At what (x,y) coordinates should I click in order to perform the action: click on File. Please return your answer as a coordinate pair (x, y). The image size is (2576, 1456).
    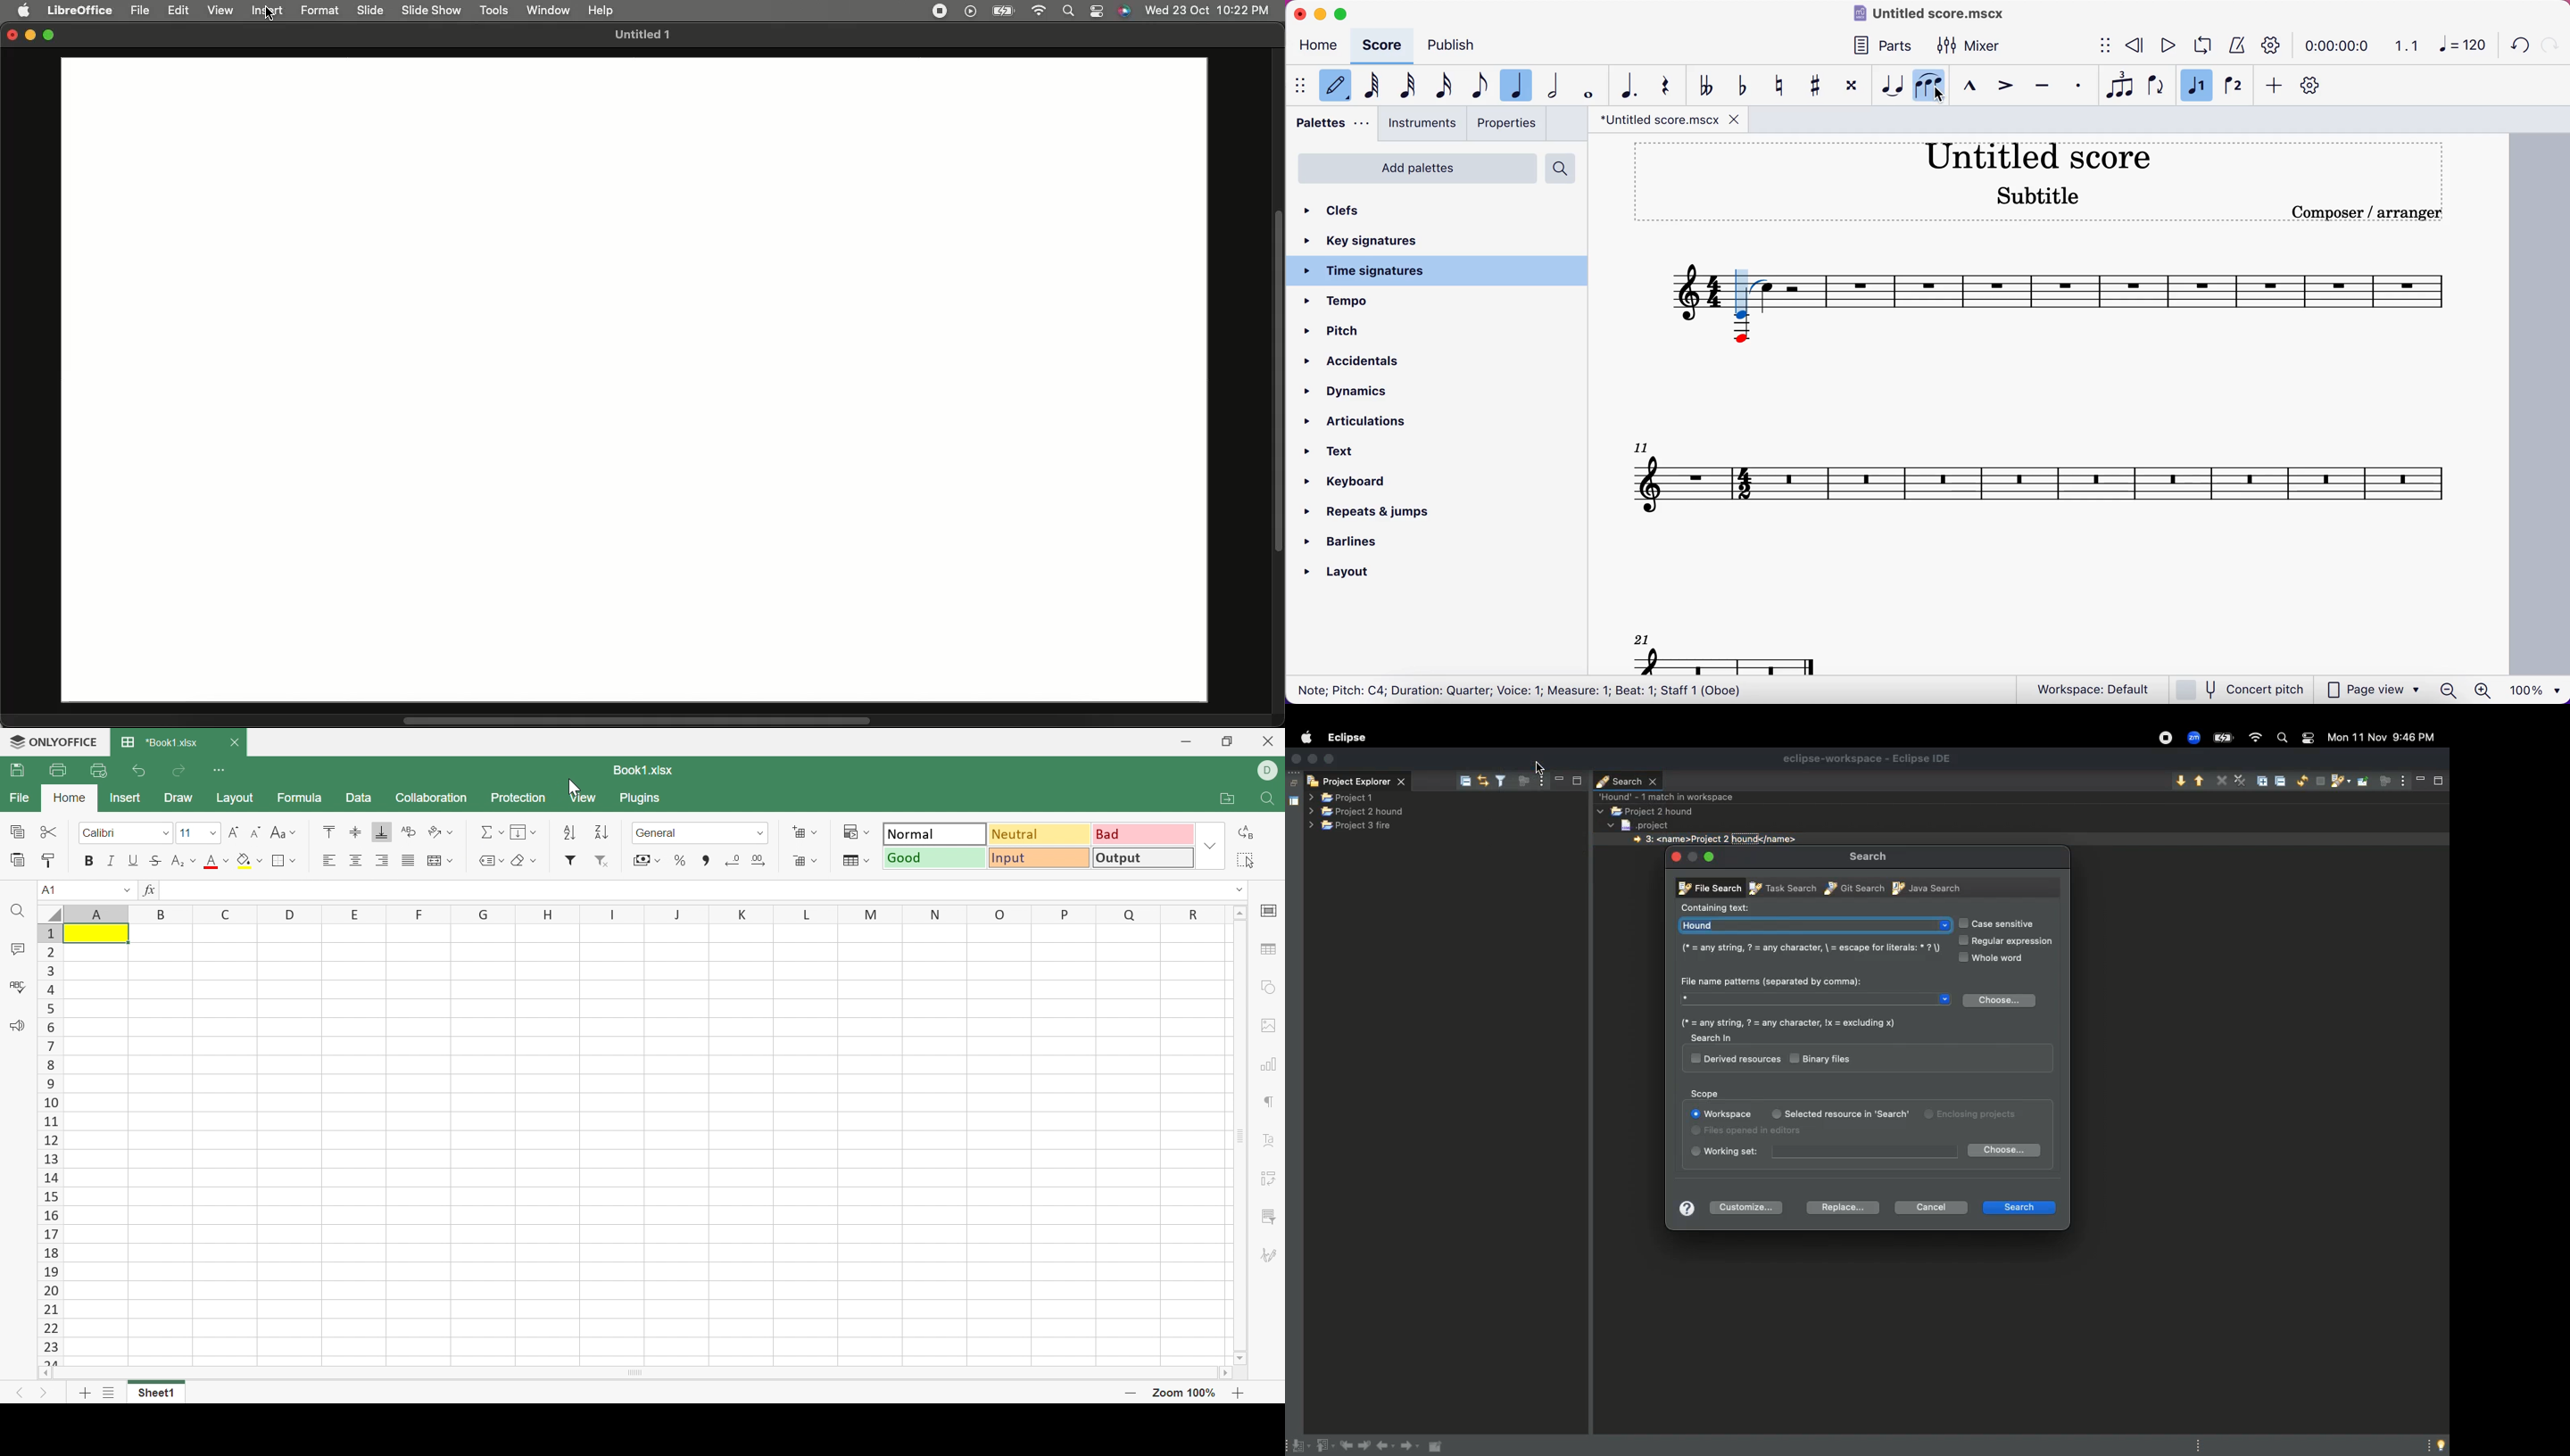
    Looking at the image, I should click on (19, 799).